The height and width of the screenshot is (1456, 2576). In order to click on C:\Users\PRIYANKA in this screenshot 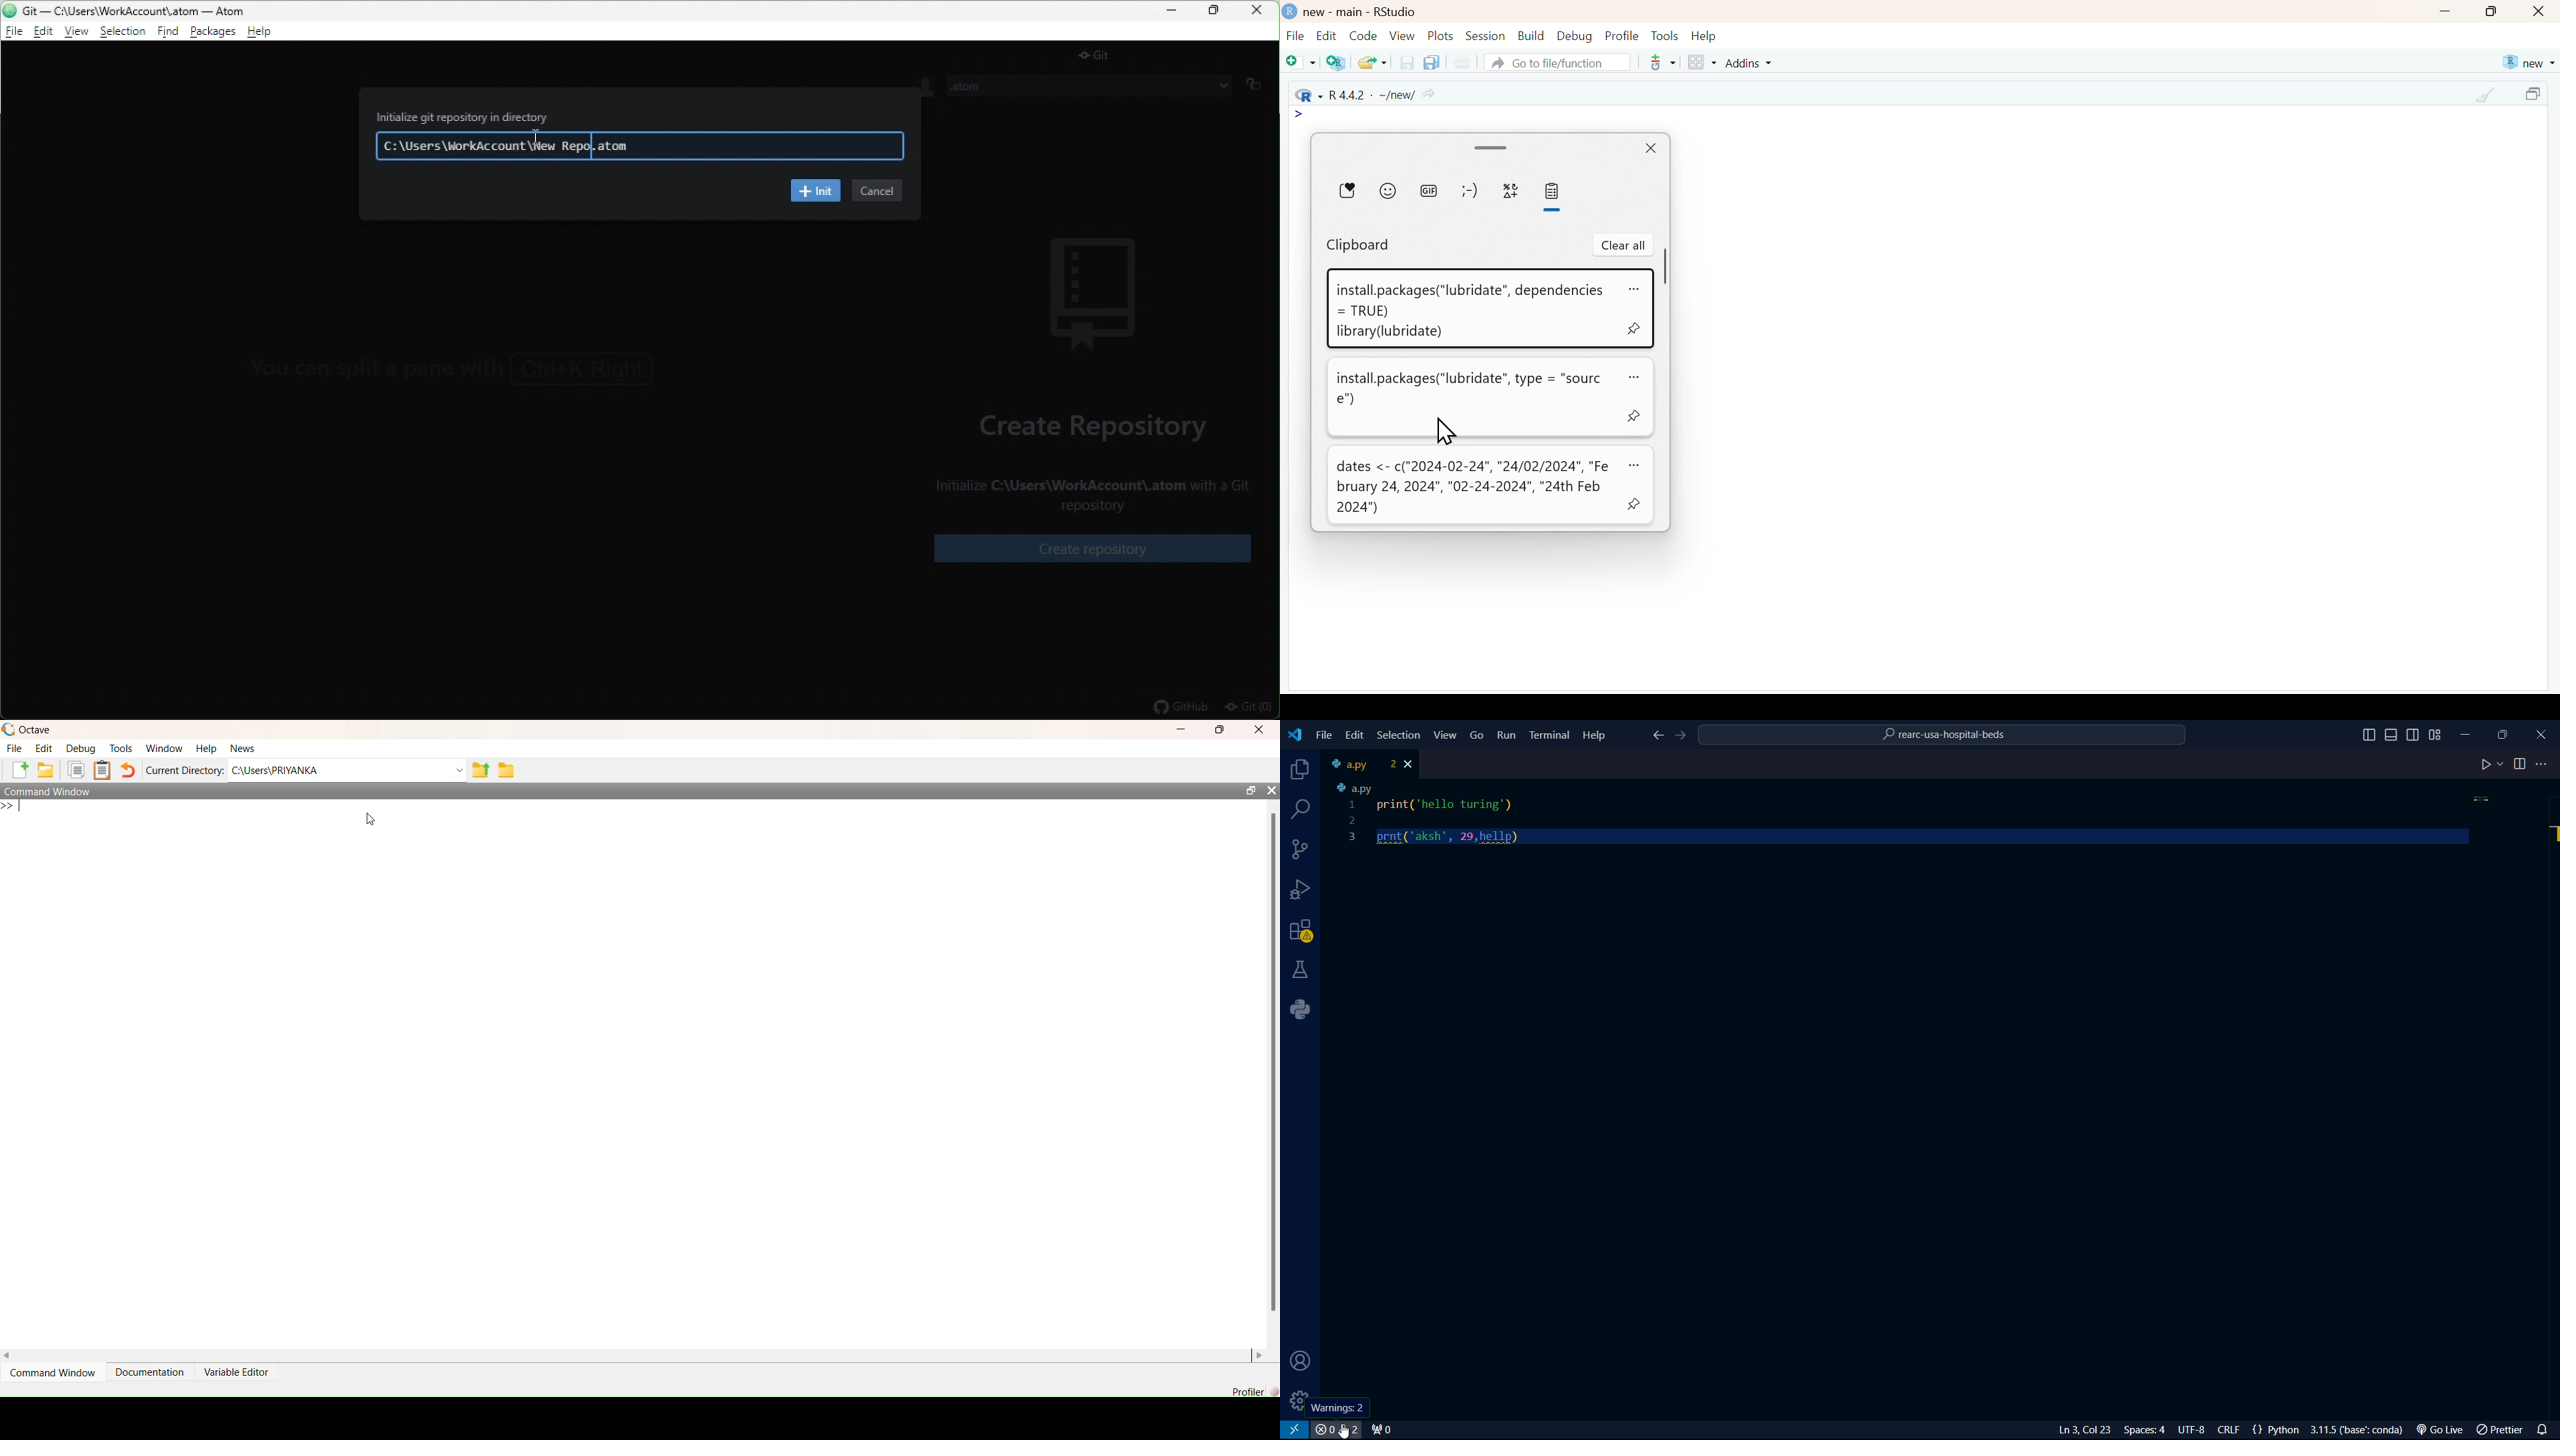, I will do `click(278, 770)`.